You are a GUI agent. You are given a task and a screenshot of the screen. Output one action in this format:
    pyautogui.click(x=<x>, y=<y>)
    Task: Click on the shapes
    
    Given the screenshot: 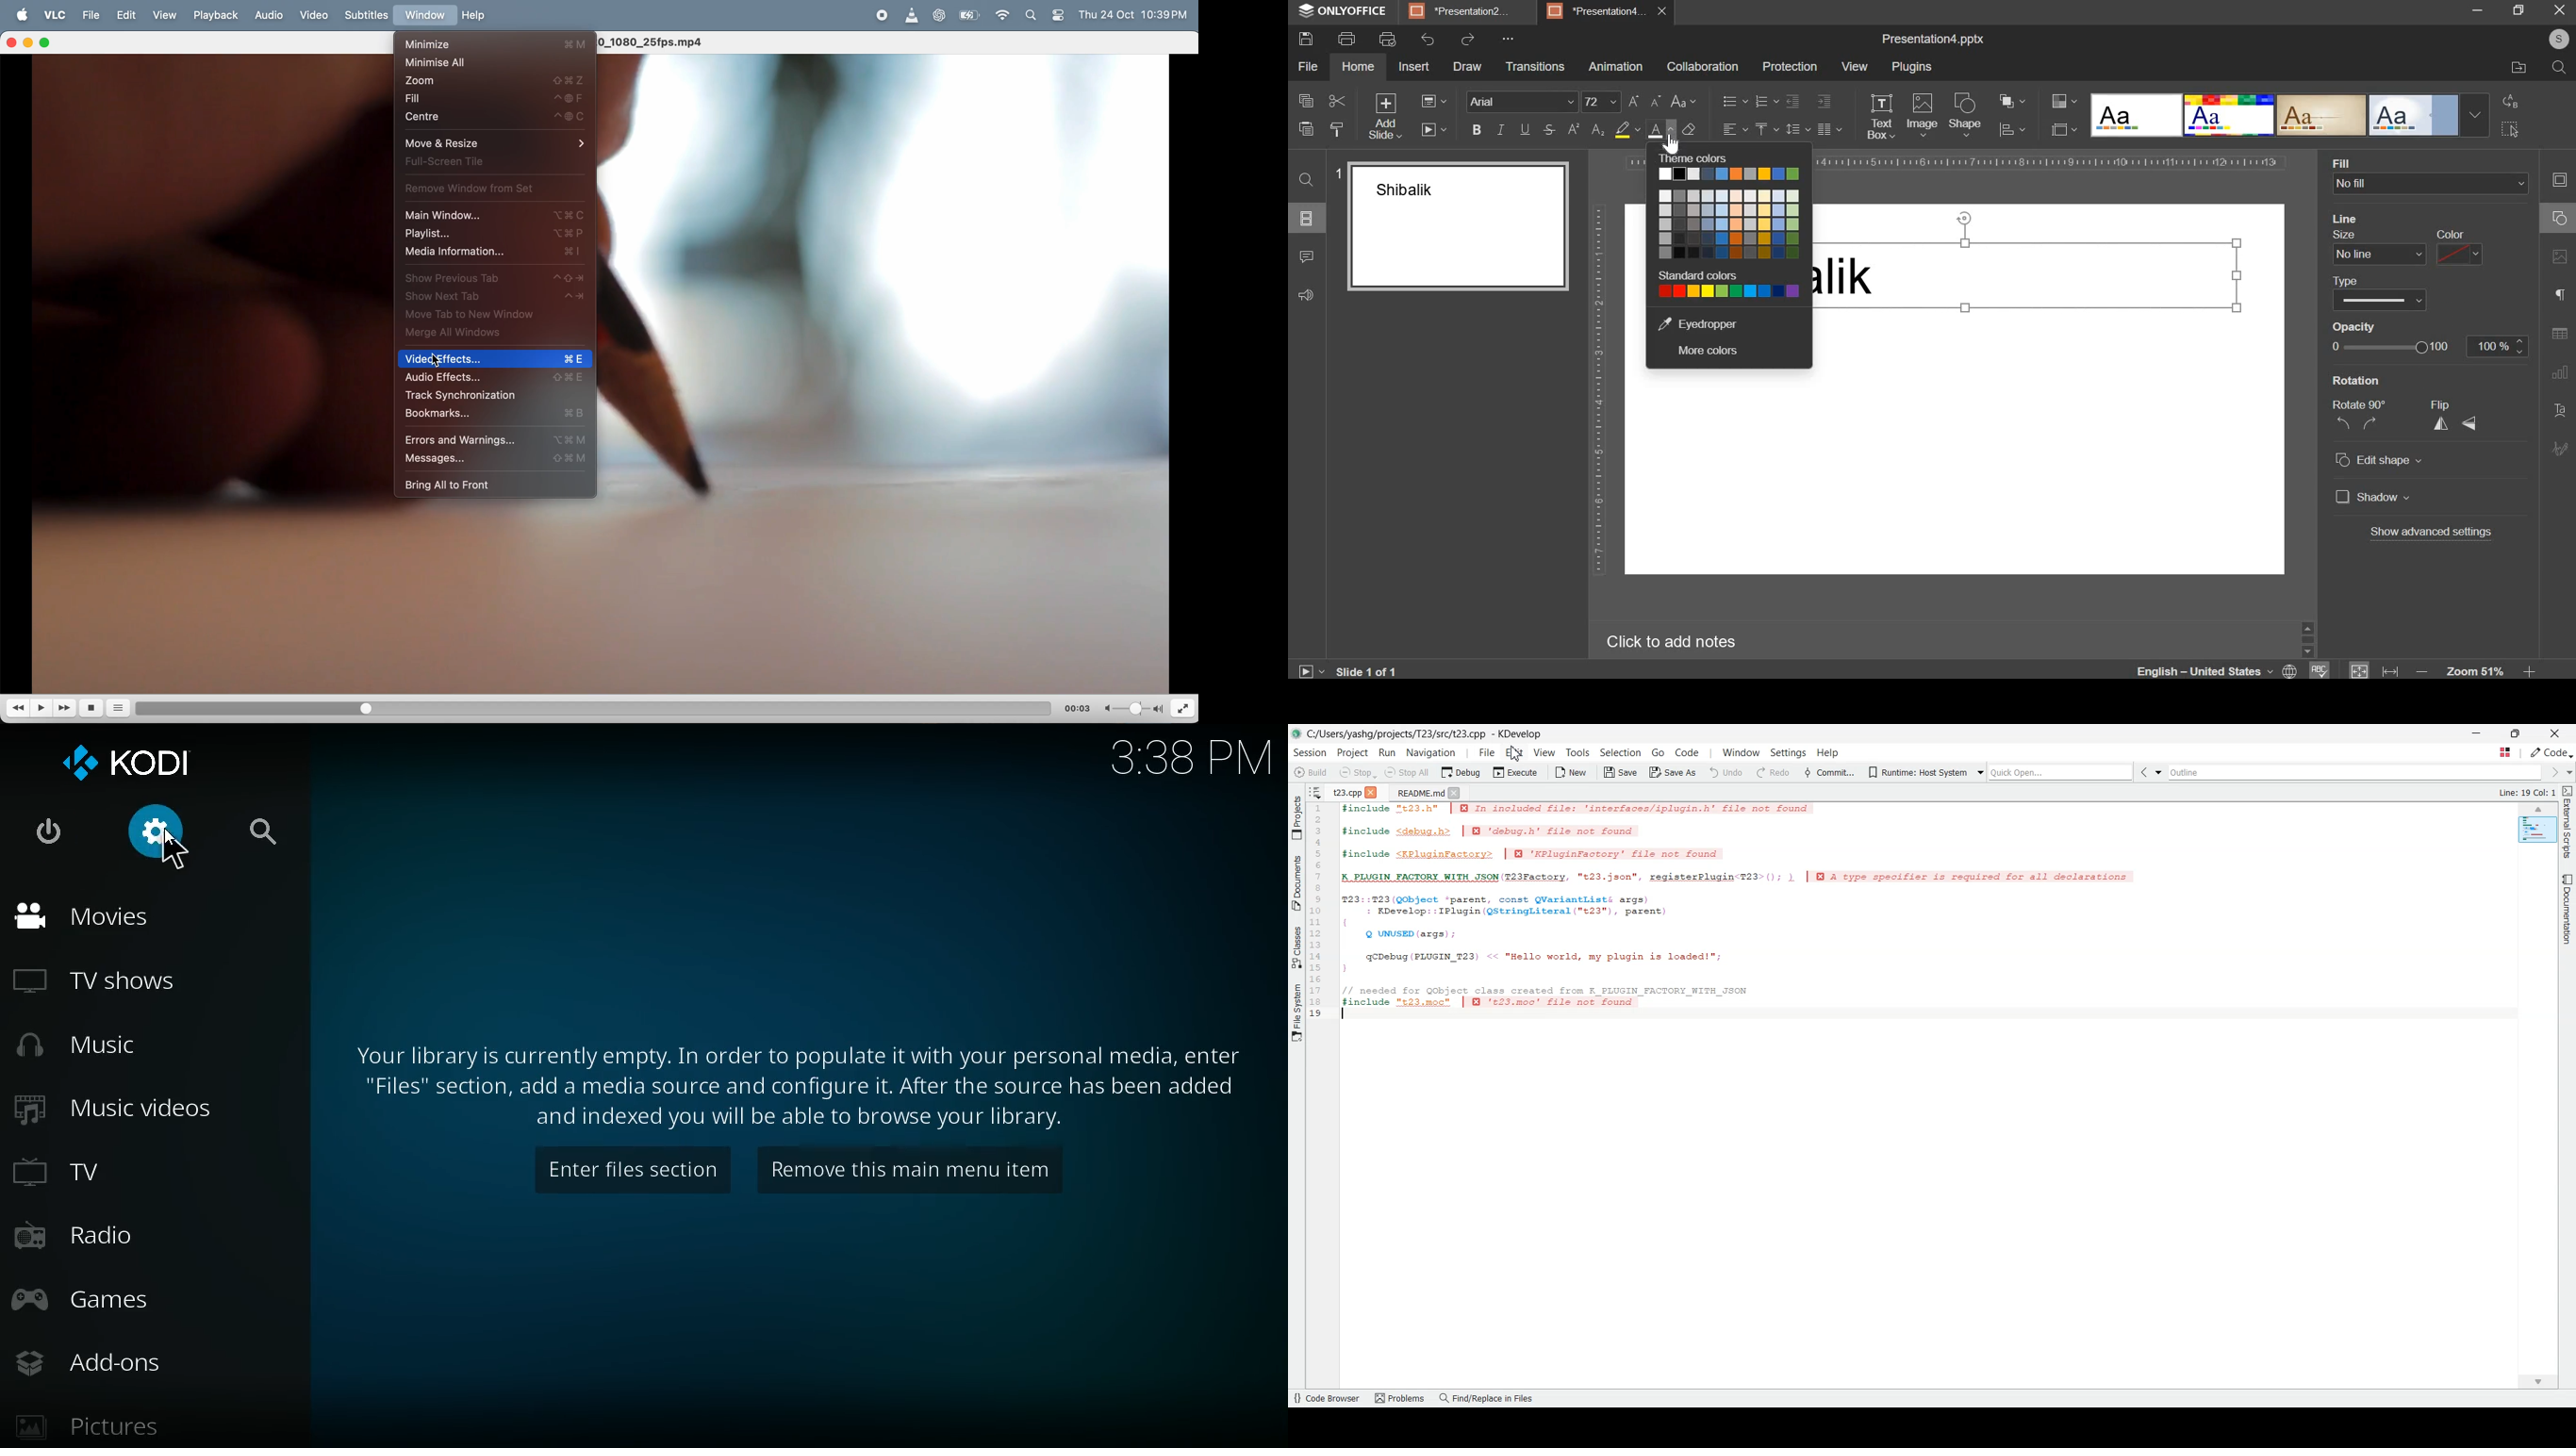 What is the action you would take?
    pyautogui.click(x=2555, y=222)
    